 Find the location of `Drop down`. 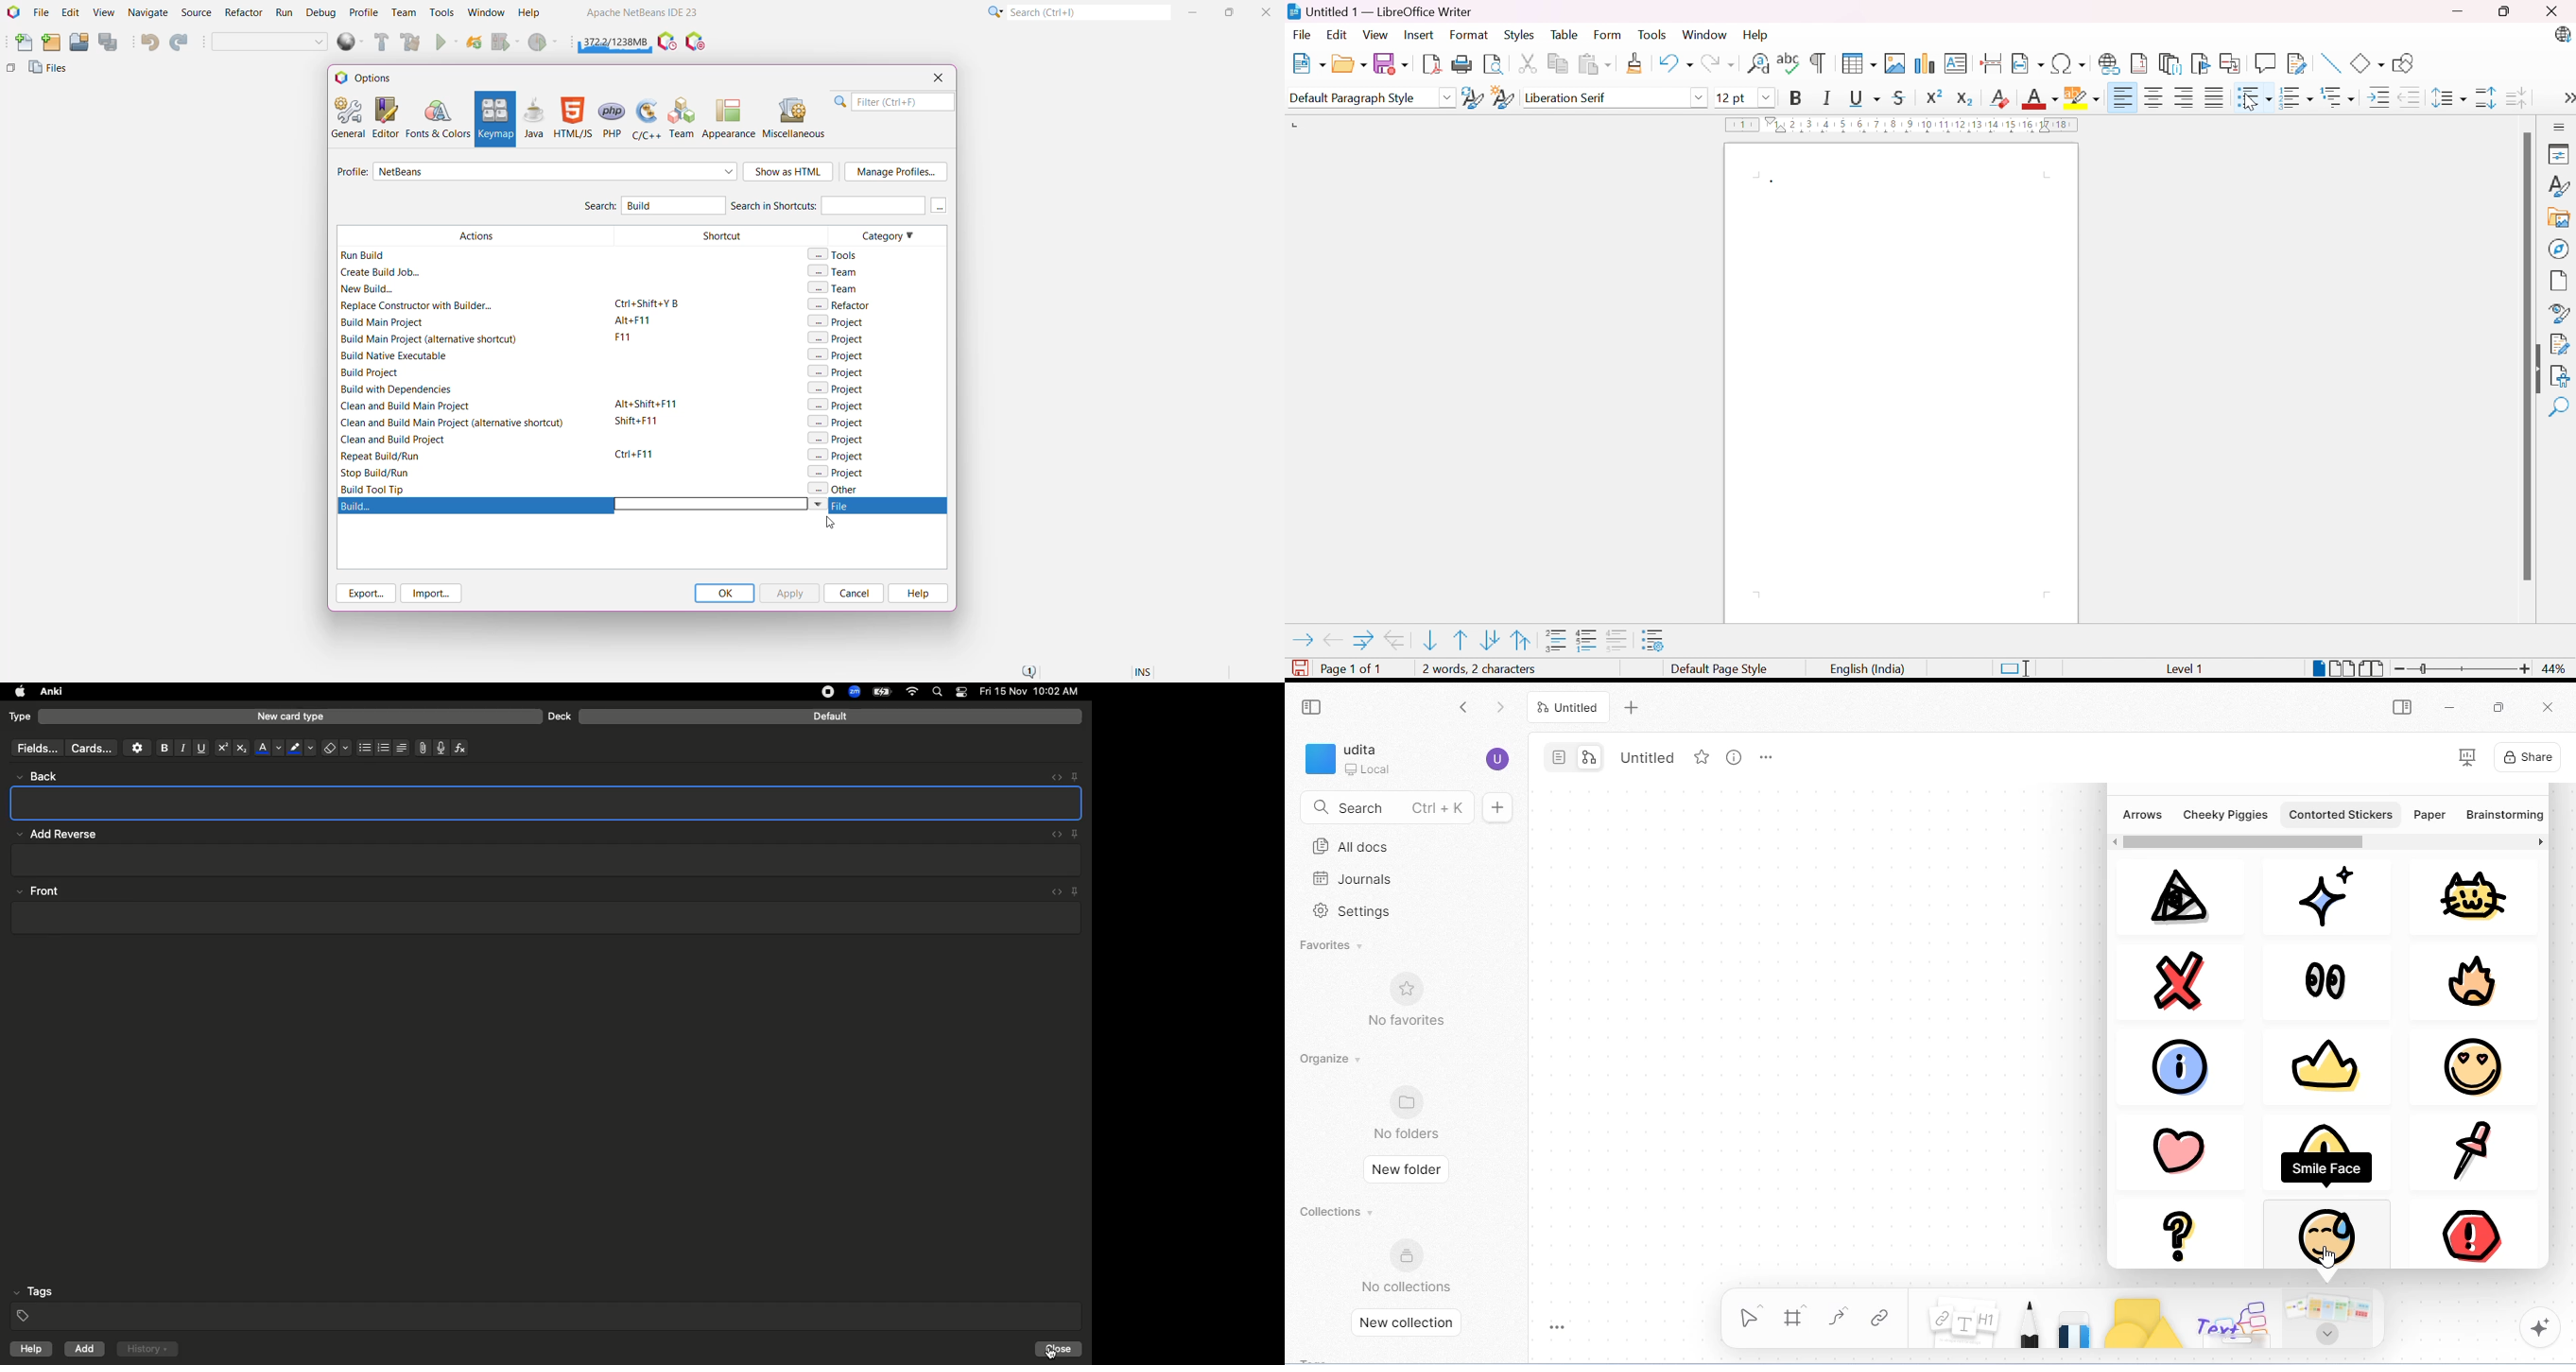

Drop down is located at coordinates (1447, 96).